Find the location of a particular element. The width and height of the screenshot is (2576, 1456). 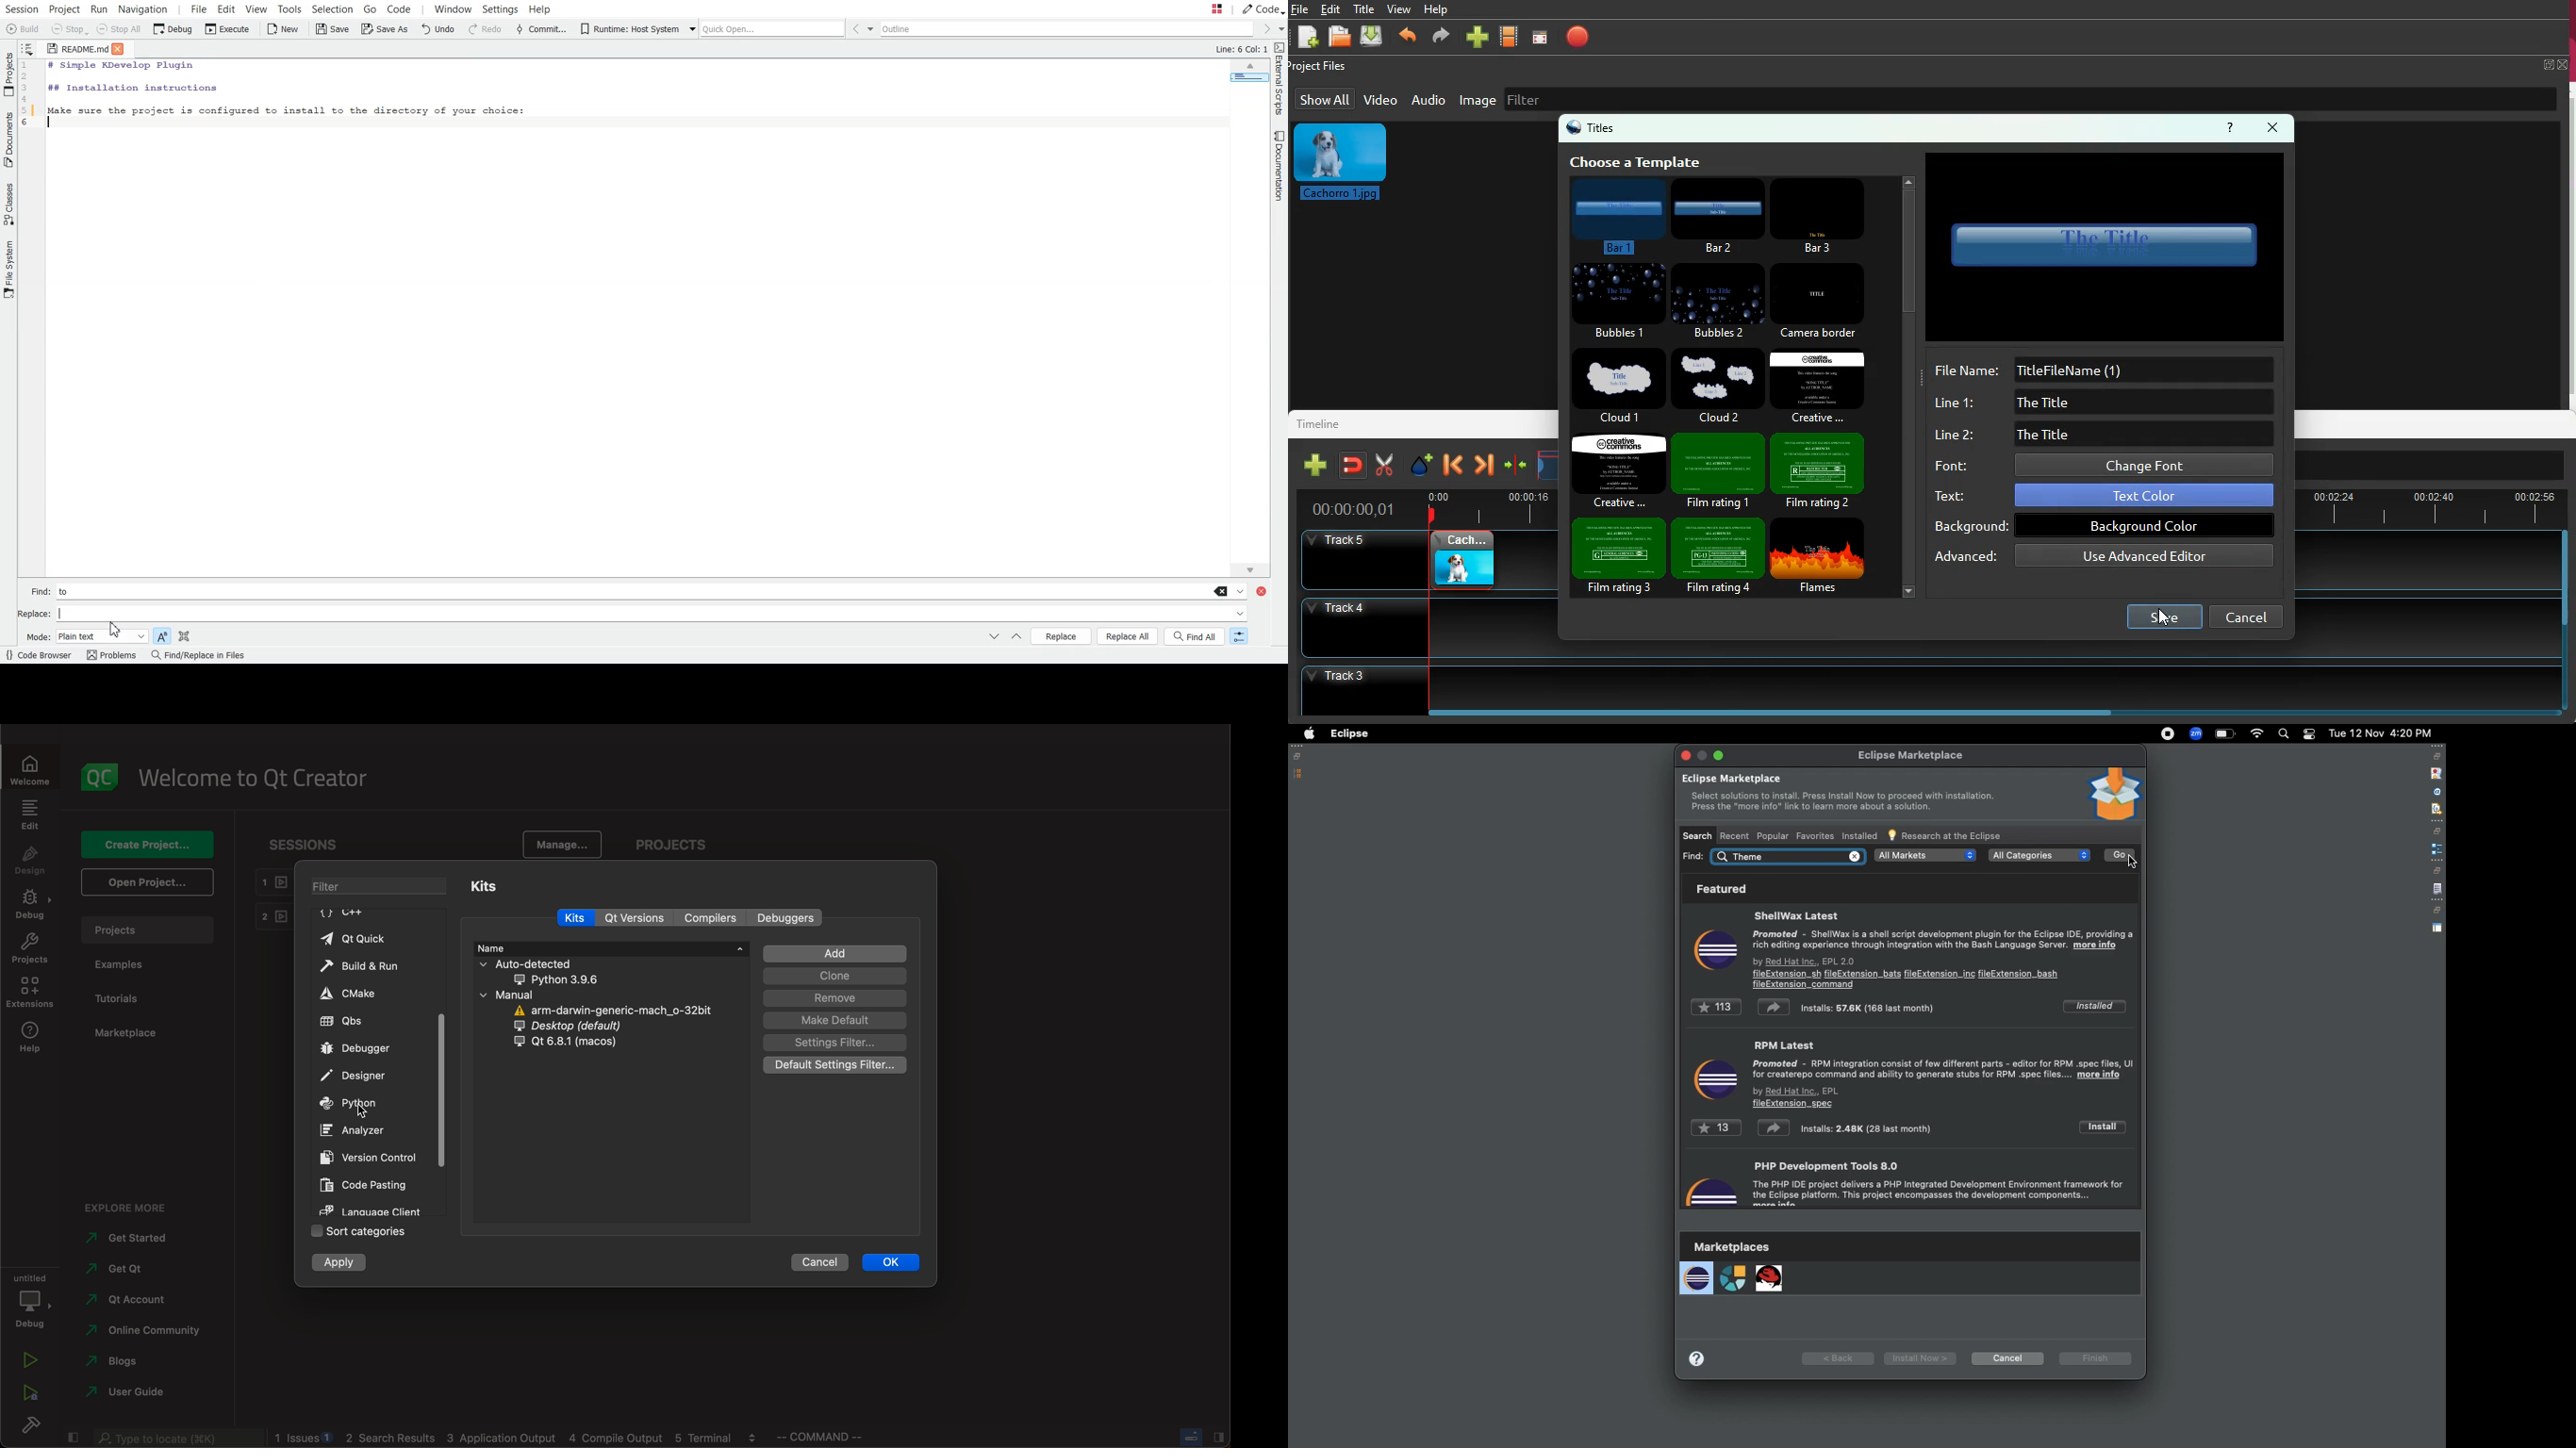

make default is located at coordinates (834, 1021).